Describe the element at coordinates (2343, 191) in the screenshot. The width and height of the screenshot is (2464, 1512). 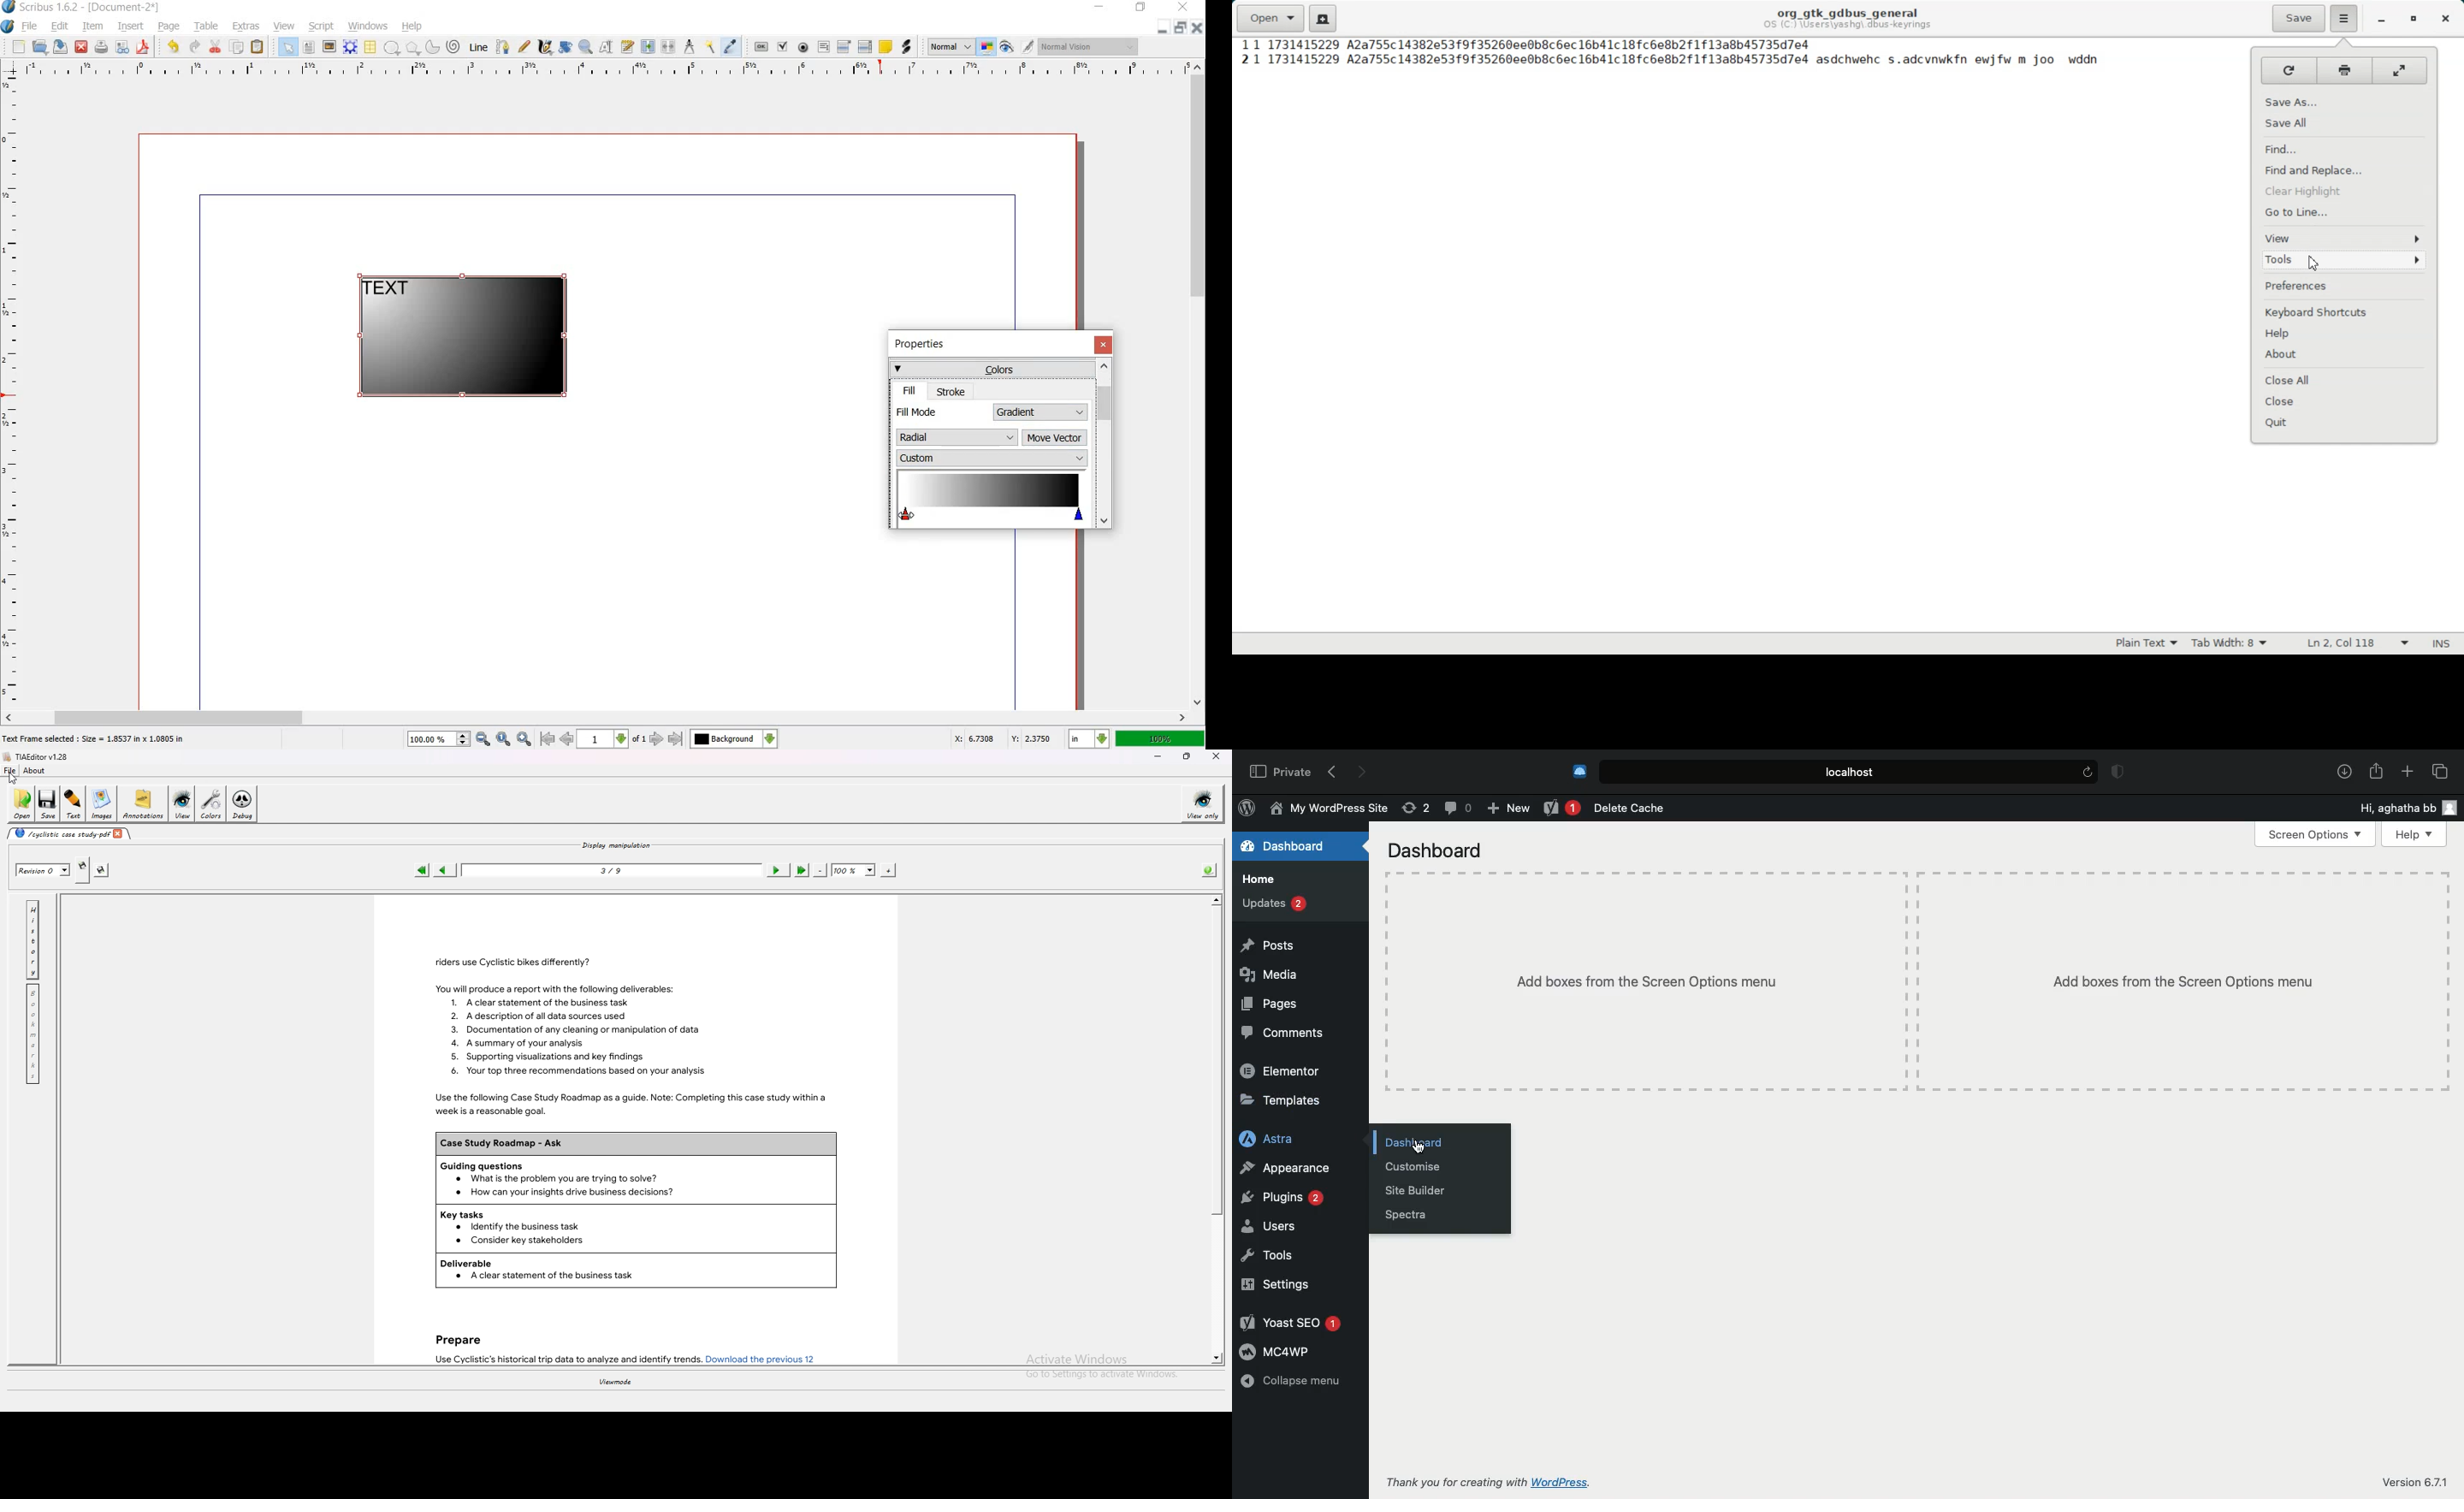
I see `Clear Highlight` at that location.